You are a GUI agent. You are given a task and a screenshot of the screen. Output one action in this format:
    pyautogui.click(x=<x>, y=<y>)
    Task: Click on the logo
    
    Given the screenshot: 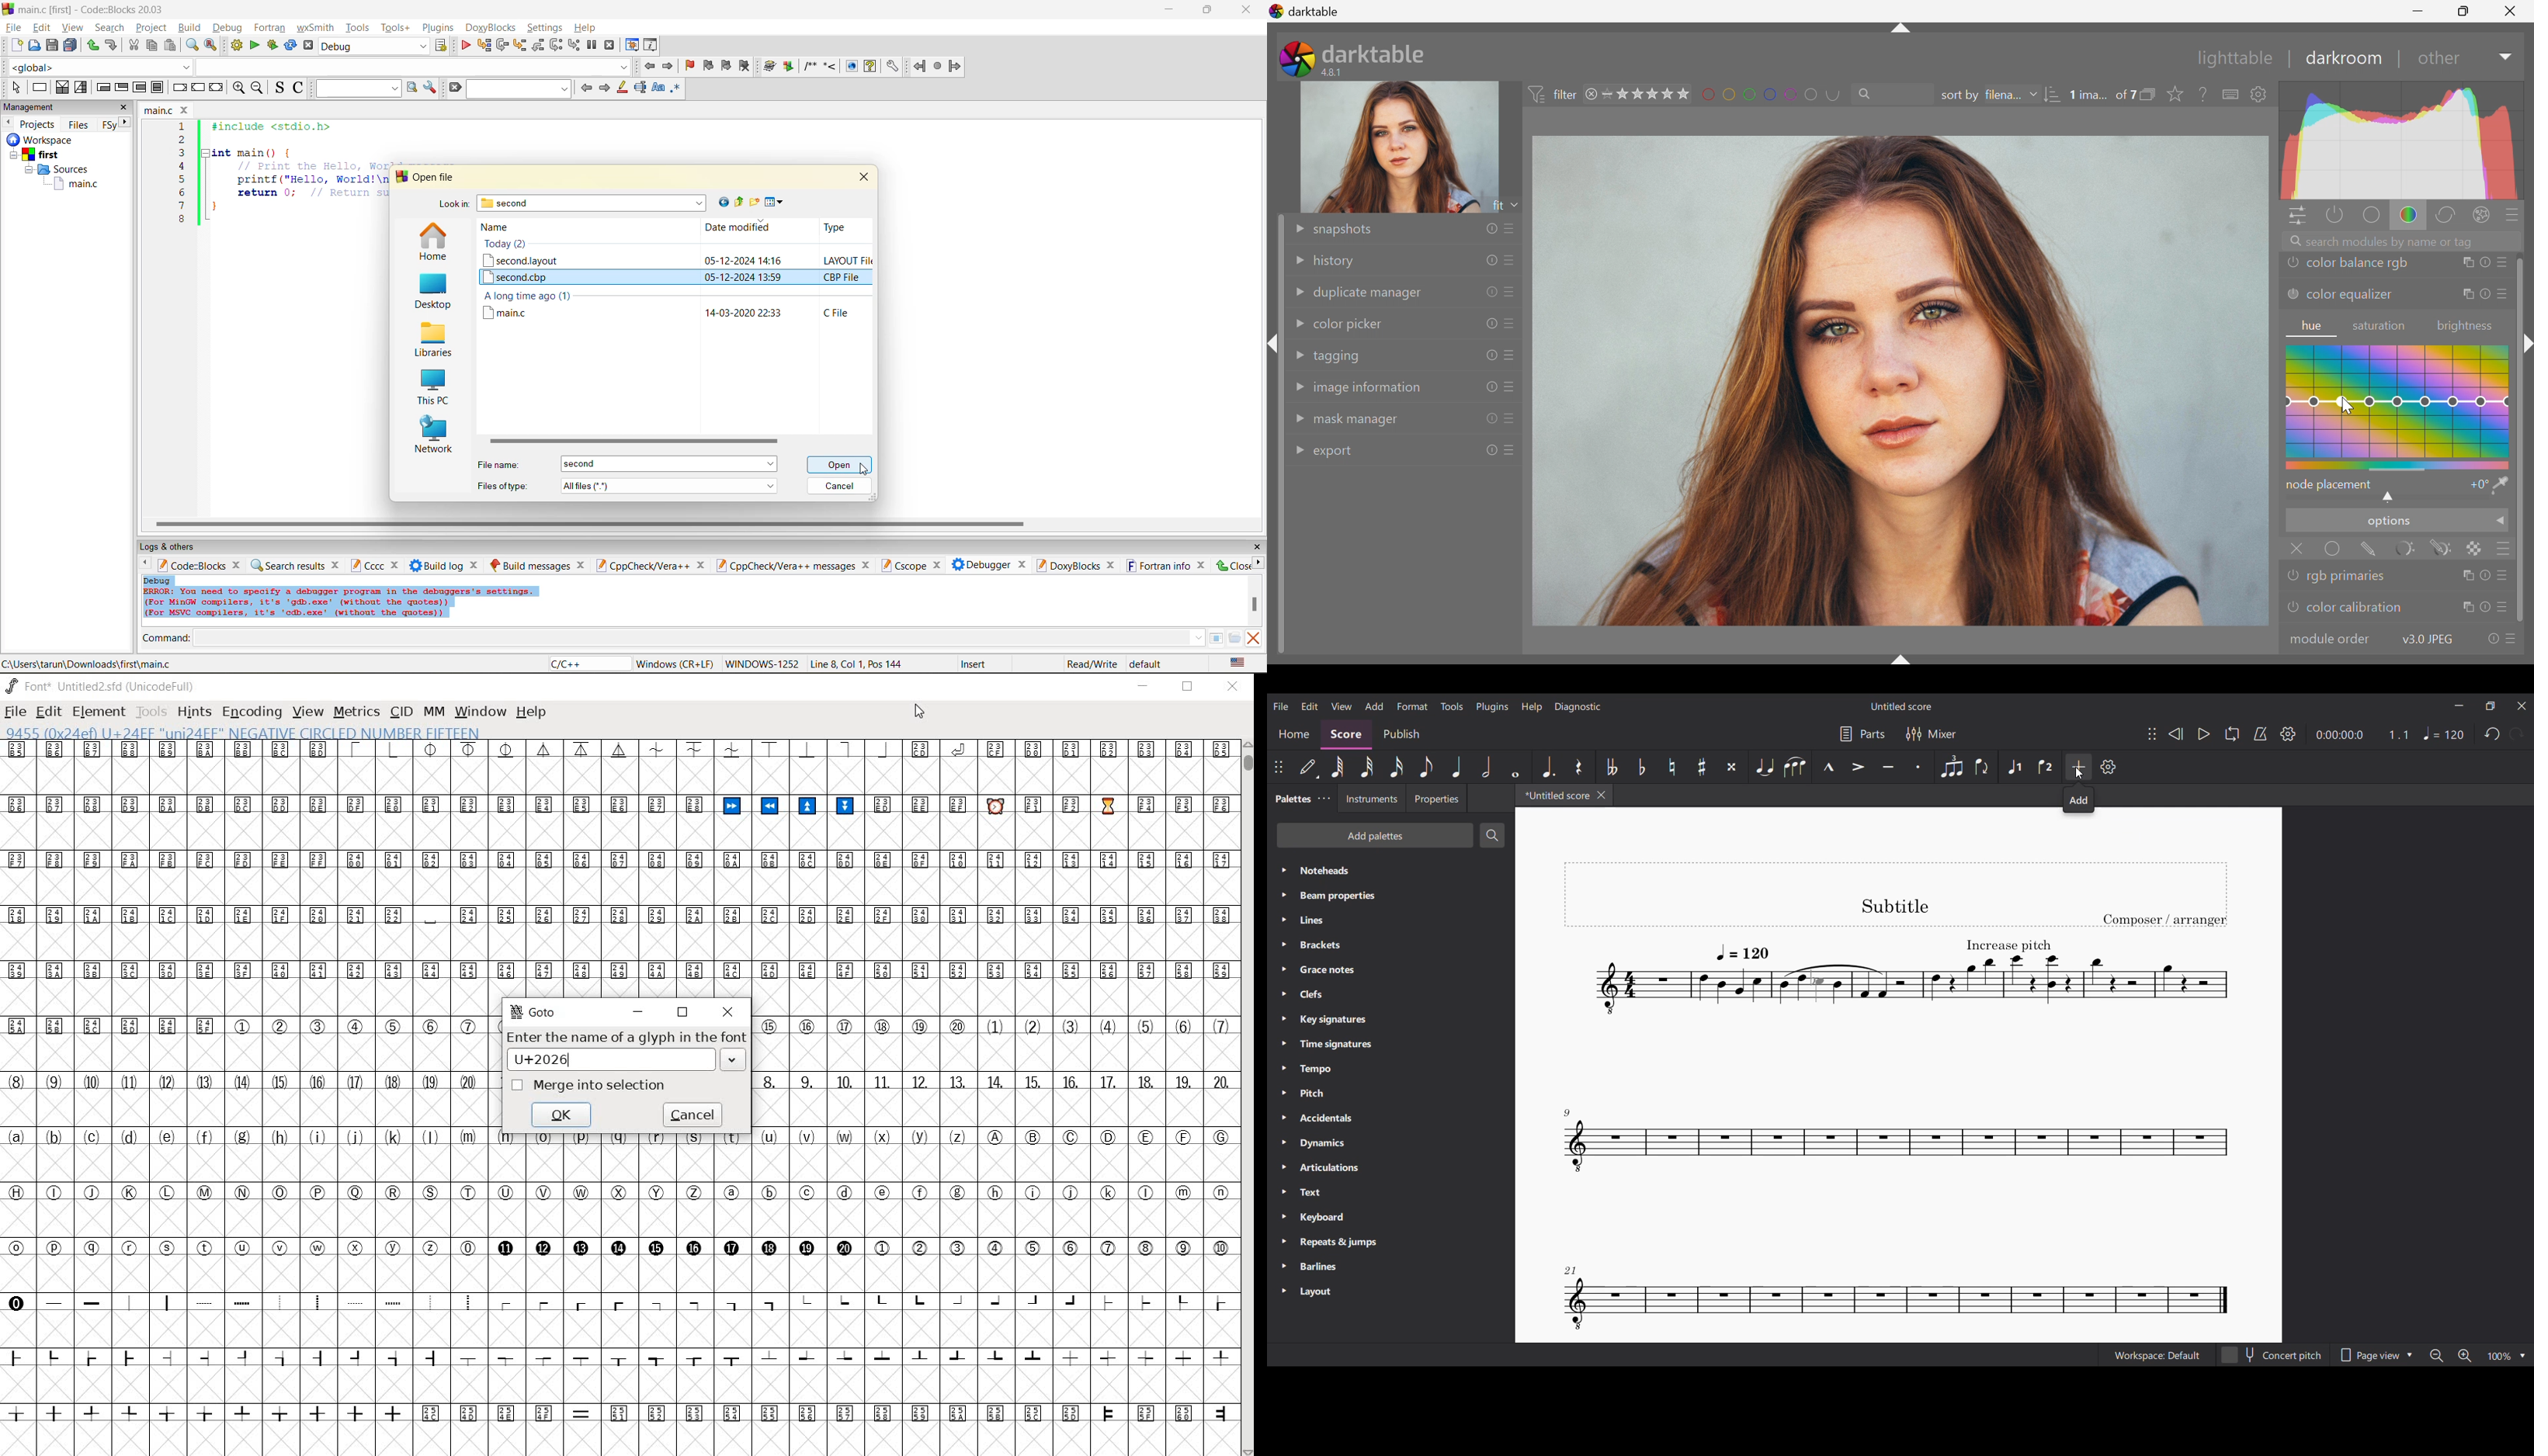 What is the action you would take?
    pyautogui.click(x=8, y=8)
    